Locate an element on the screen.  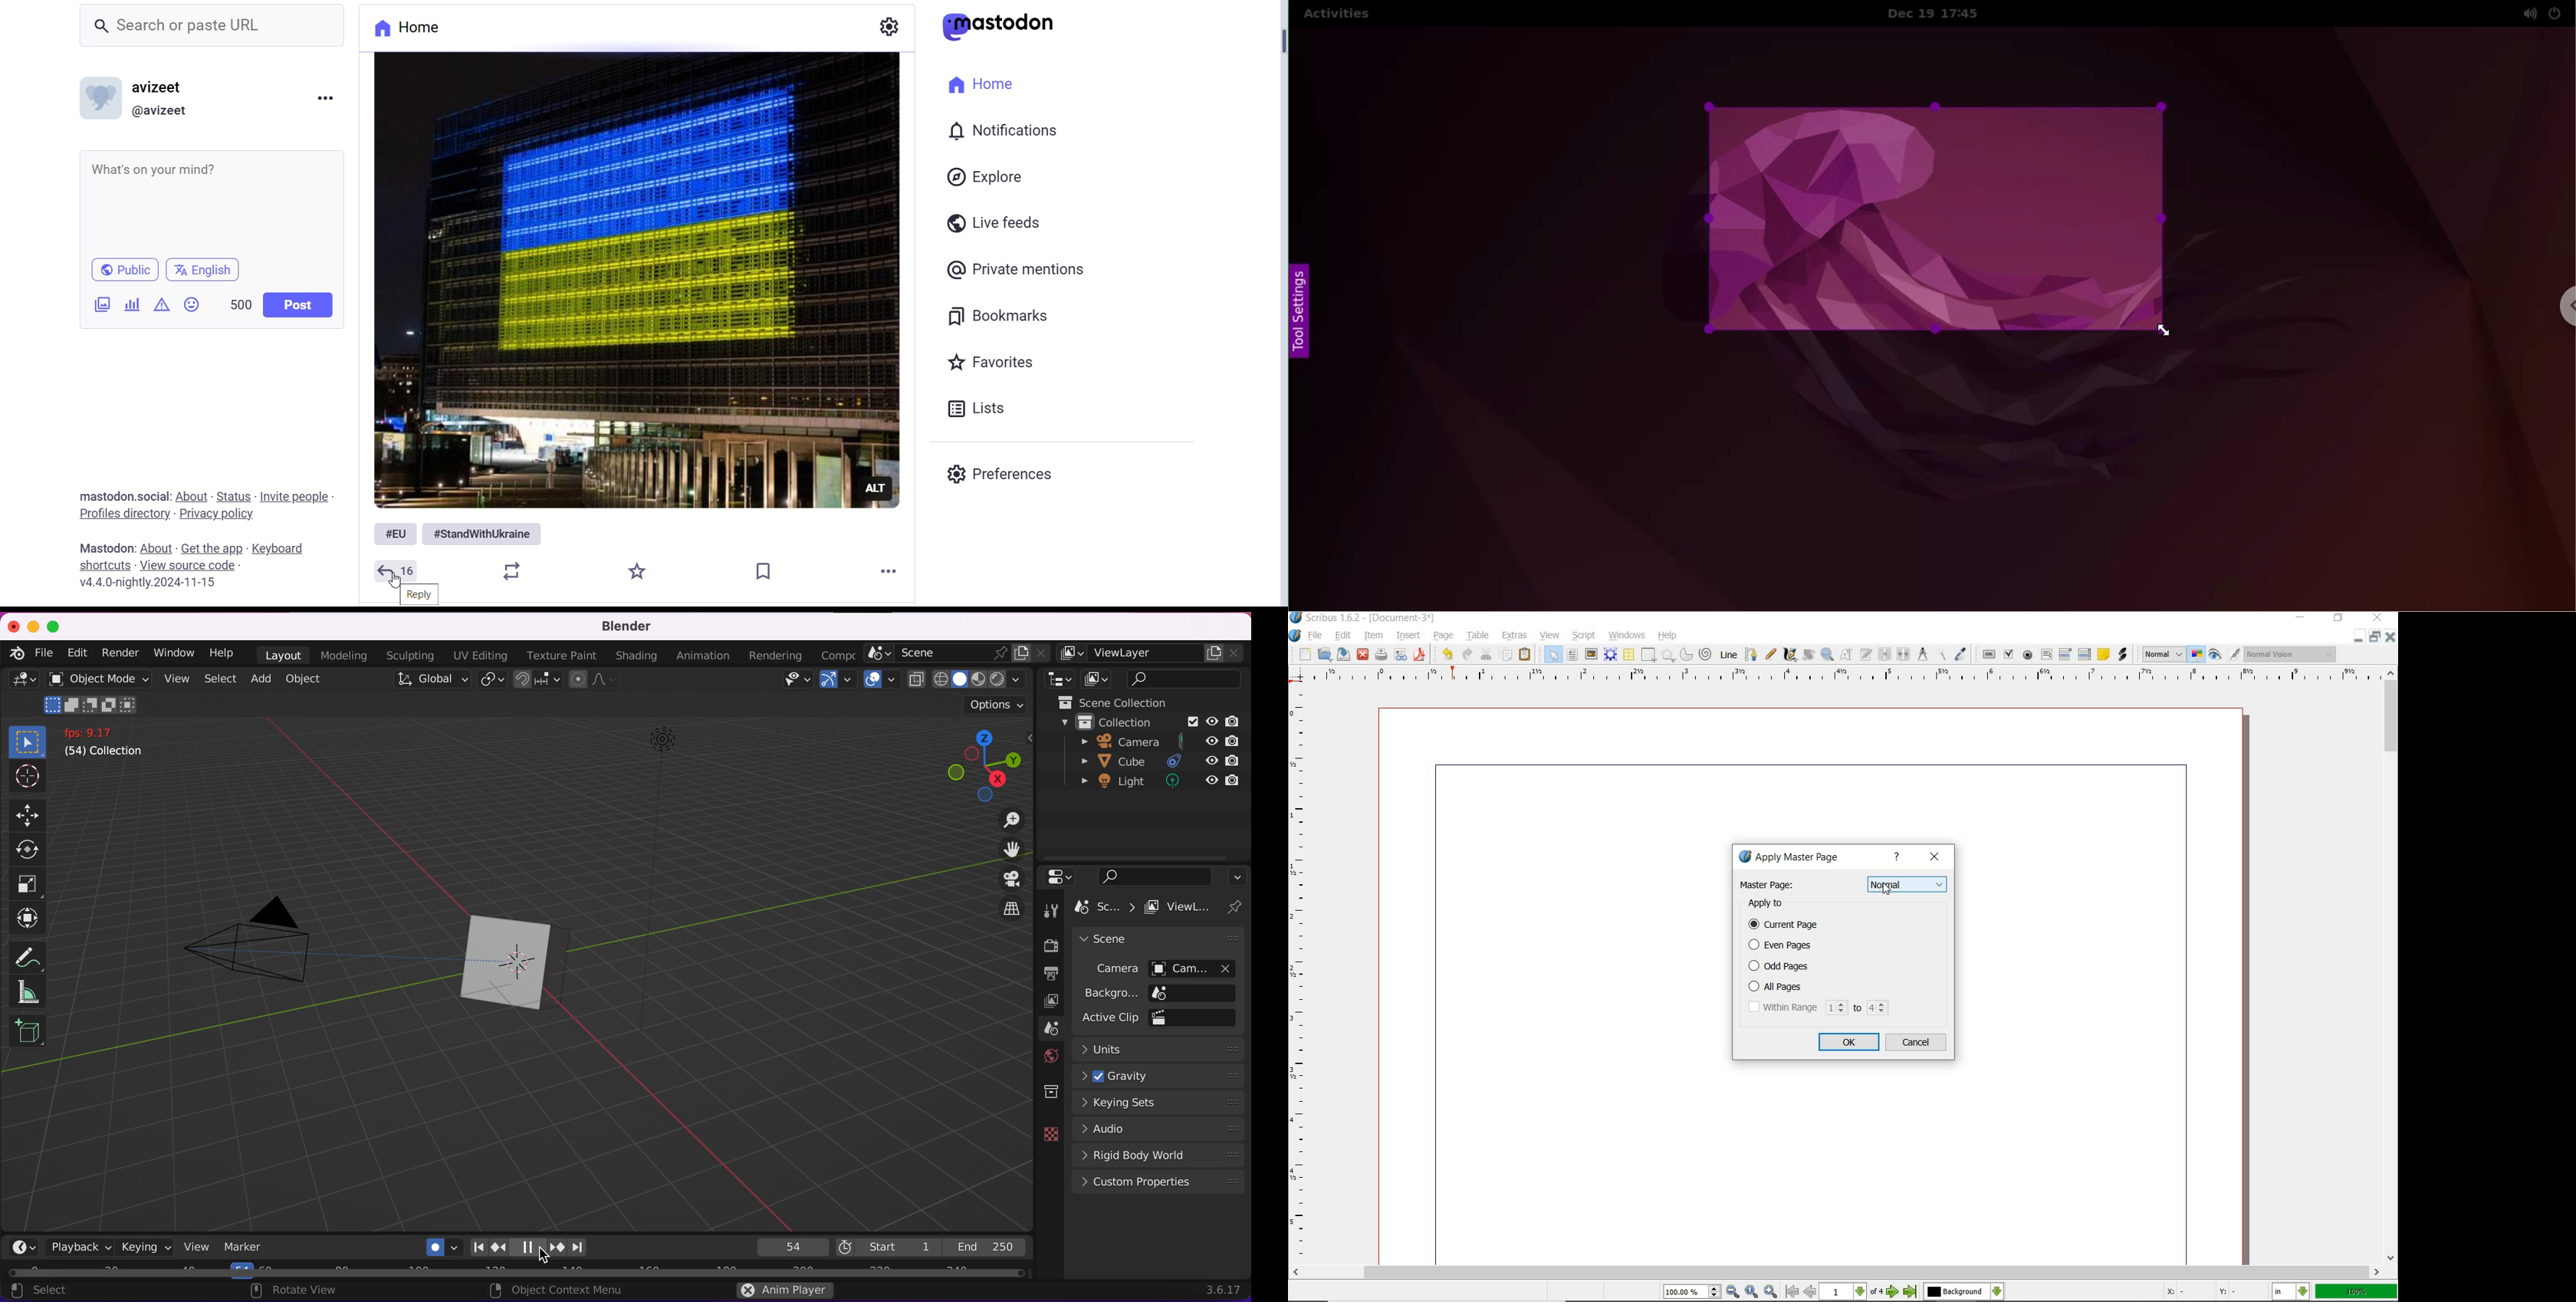
Bezier curve is located at coordinates (1751, 654).